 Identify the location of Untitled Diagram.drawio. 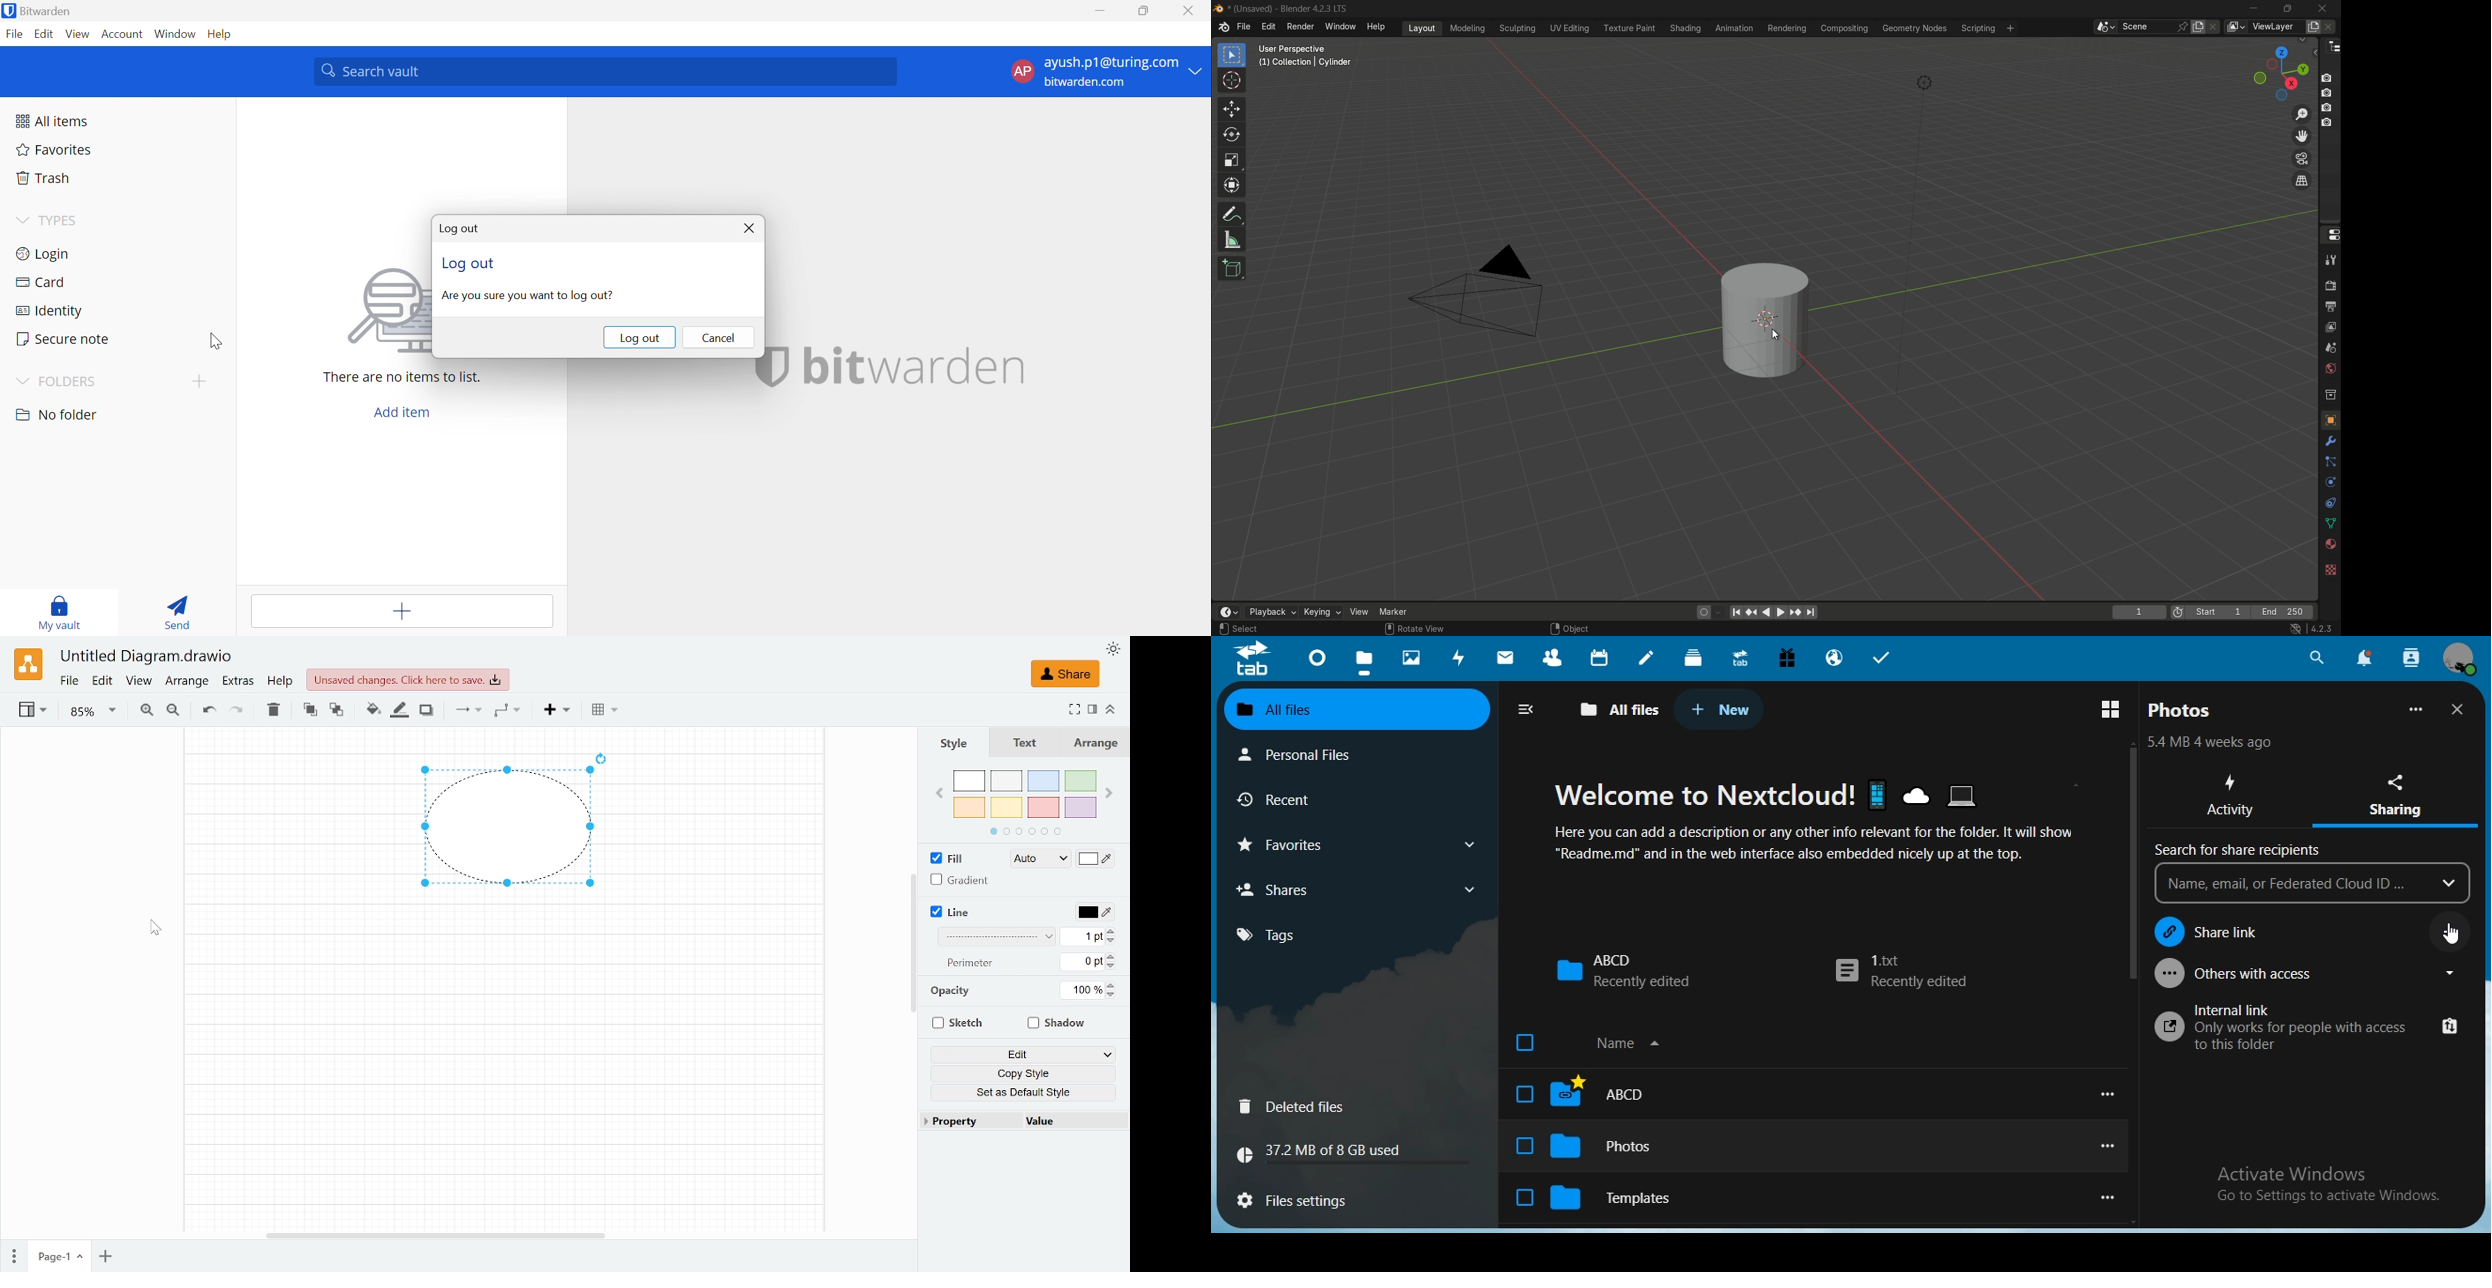
(145, 656).